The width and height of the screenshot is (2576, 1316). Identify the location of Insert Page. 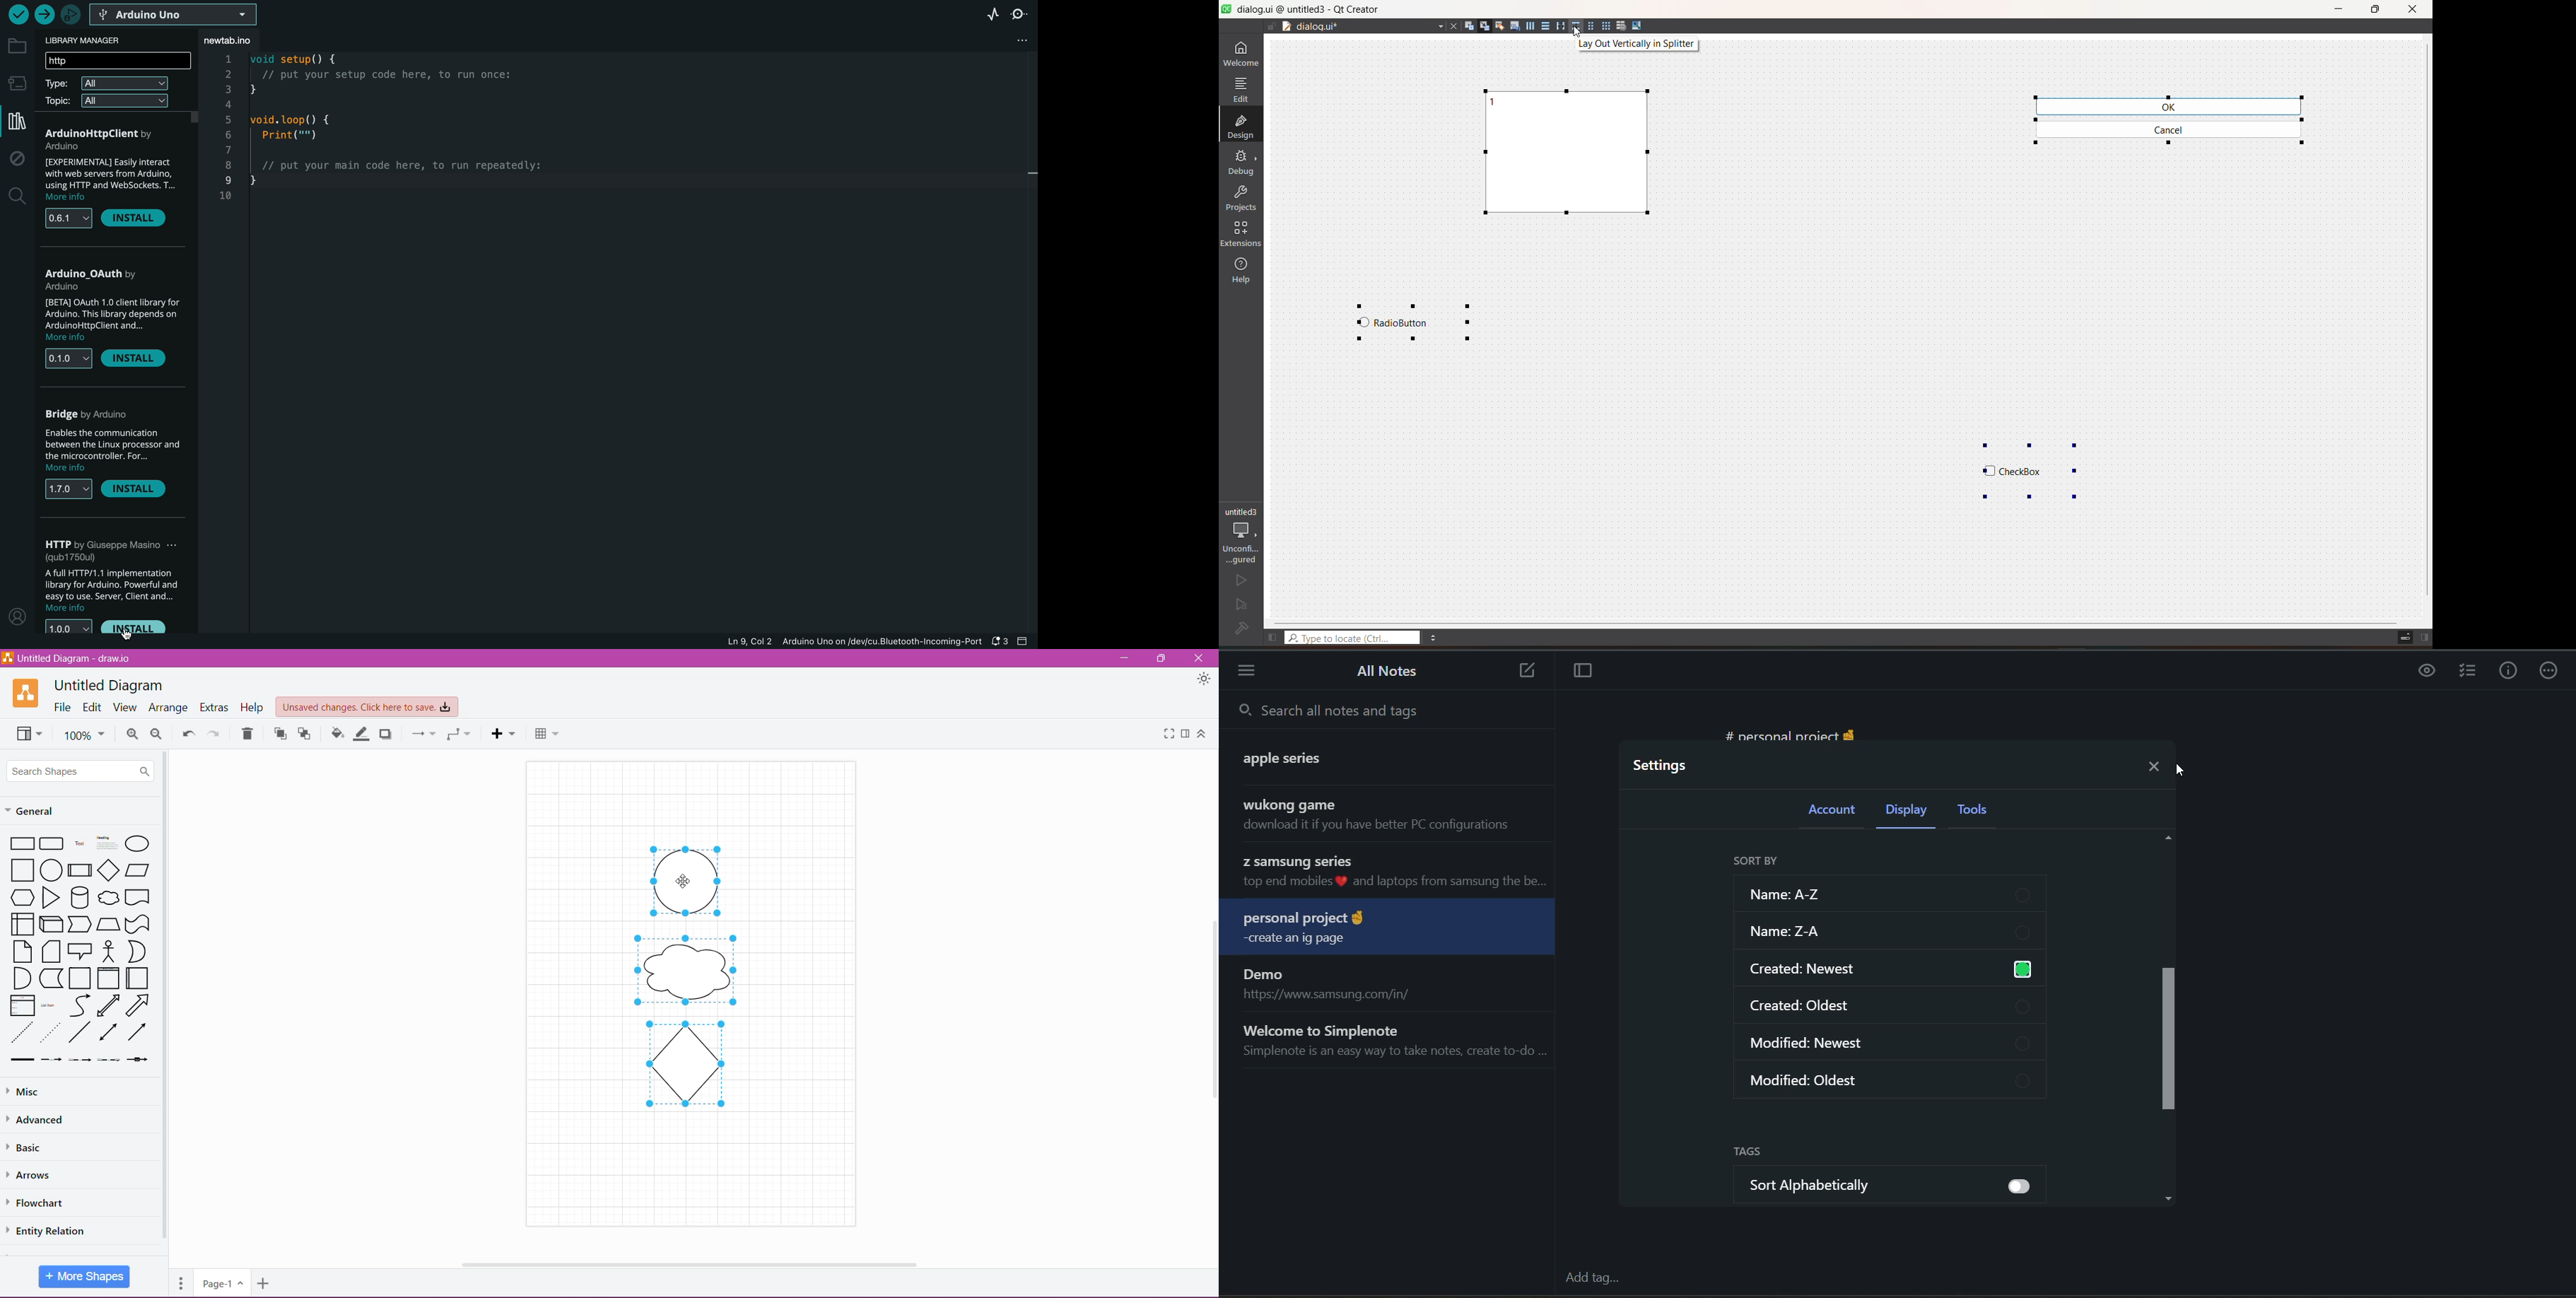
(265, 1285).